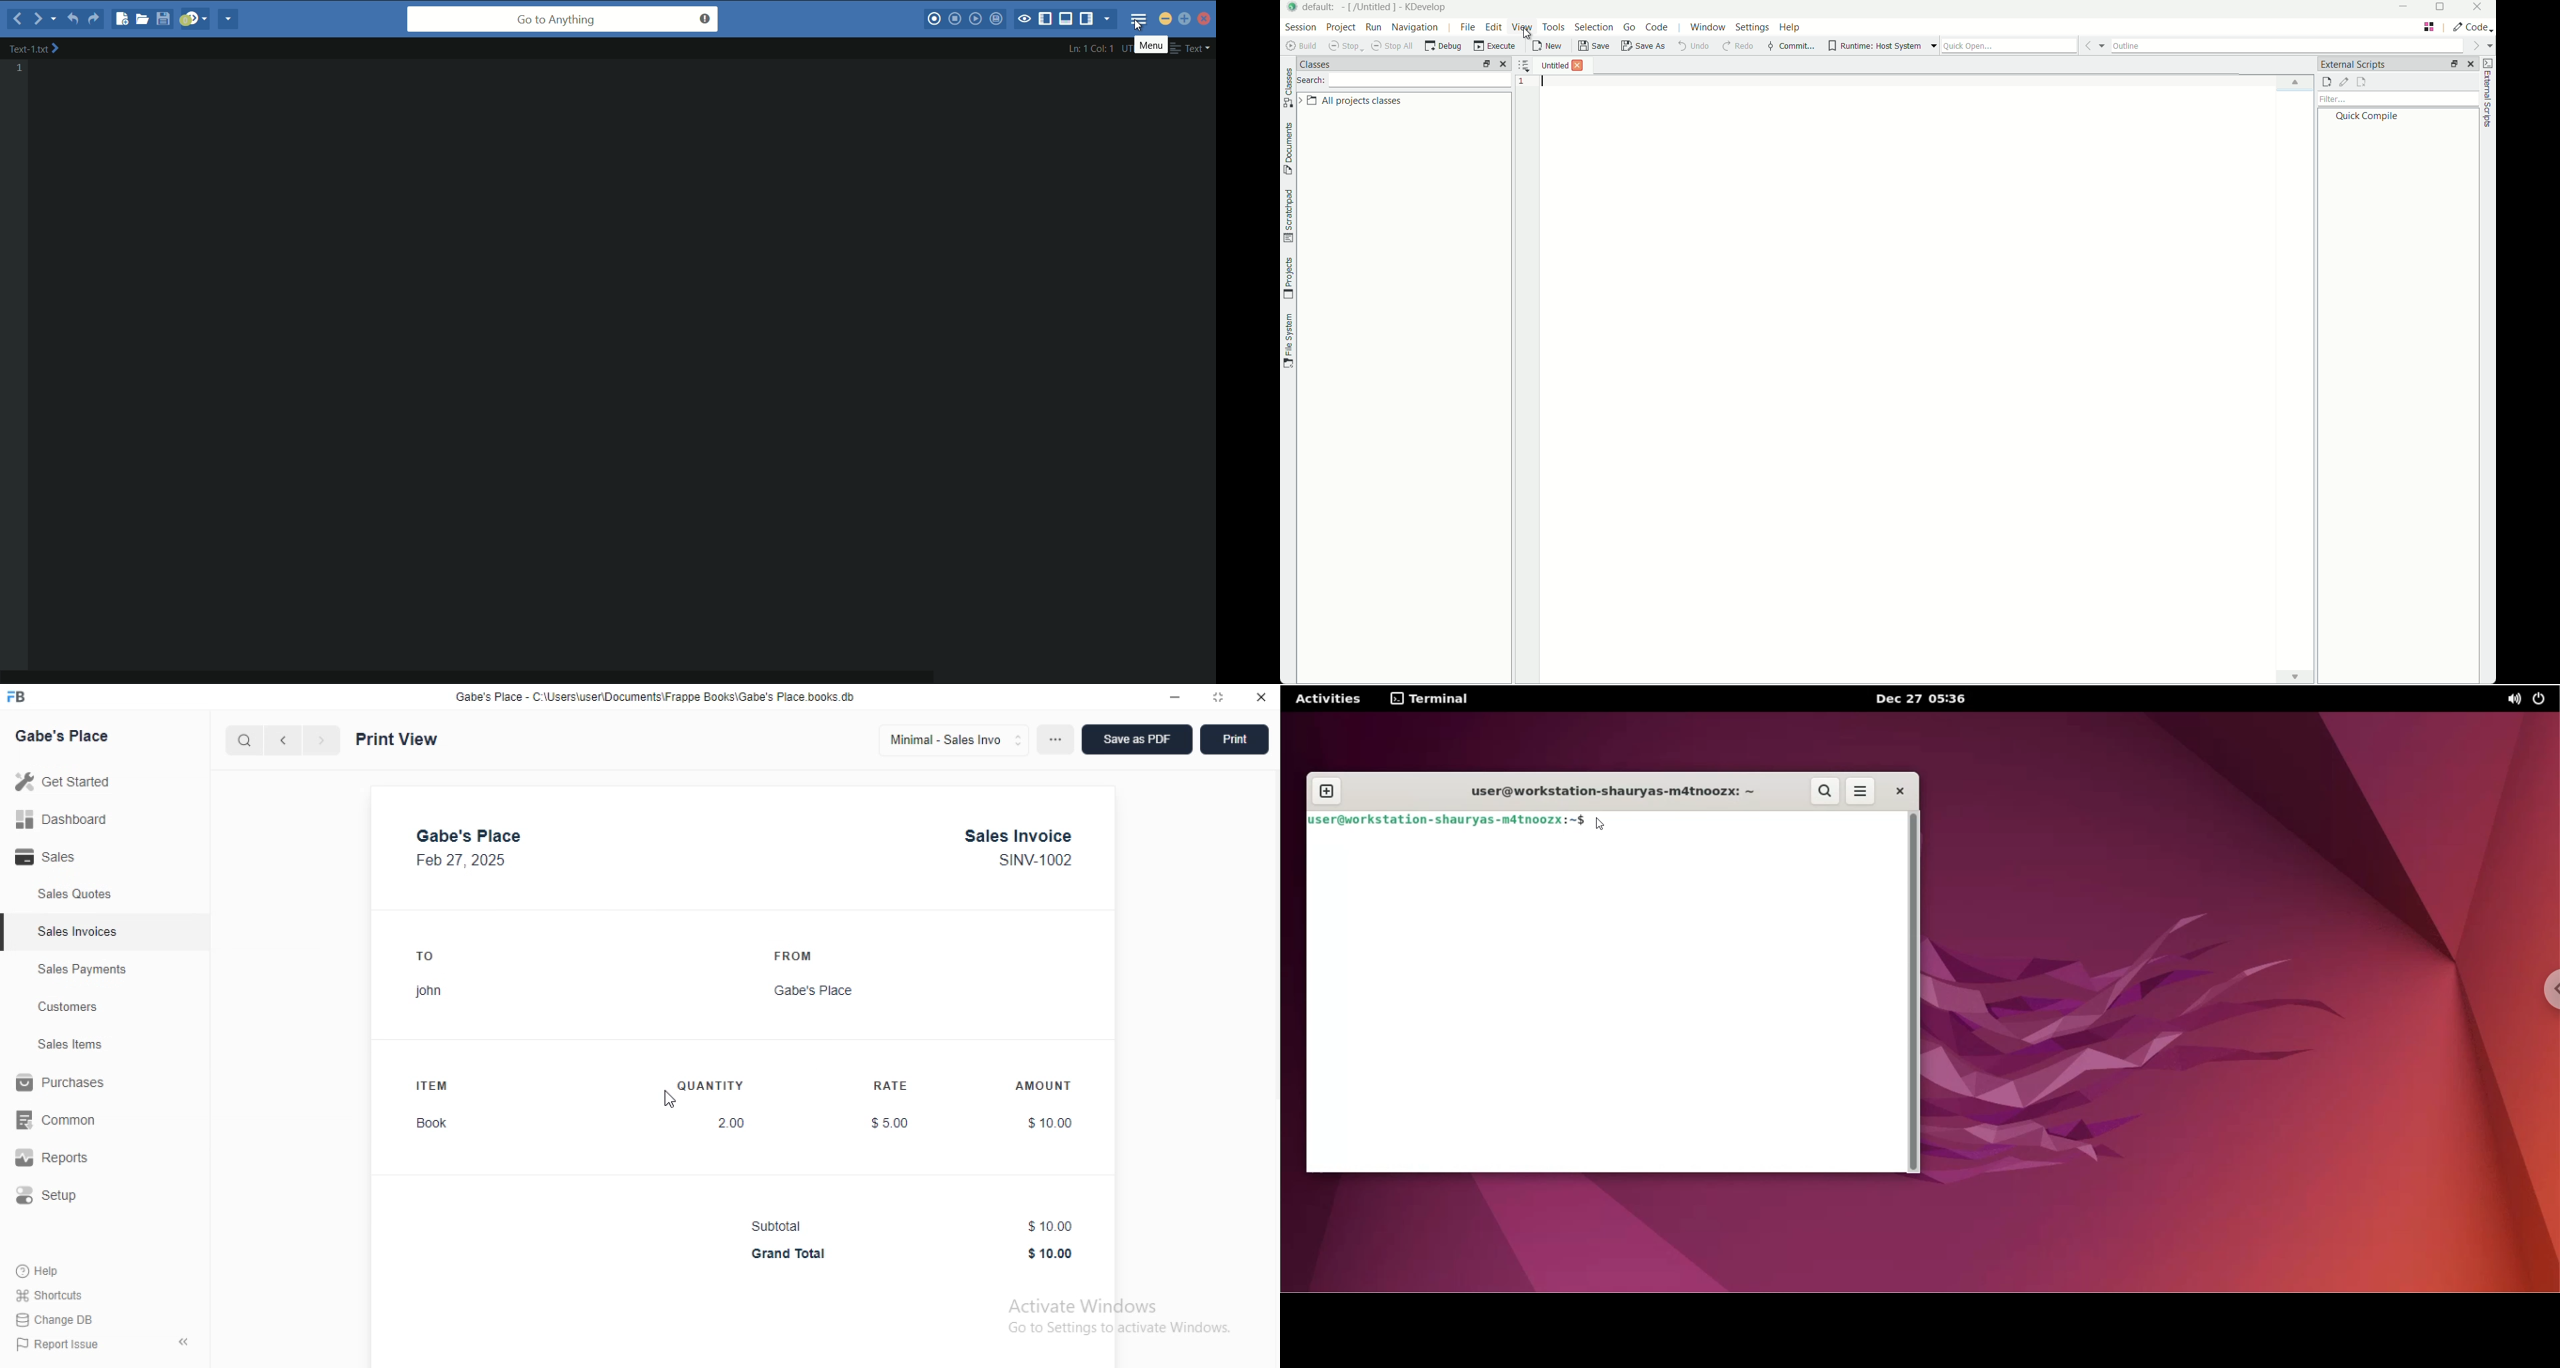  Describe the element at coordinates (1035, 860) in the screenshot. I see `SINV-1002` at that location.